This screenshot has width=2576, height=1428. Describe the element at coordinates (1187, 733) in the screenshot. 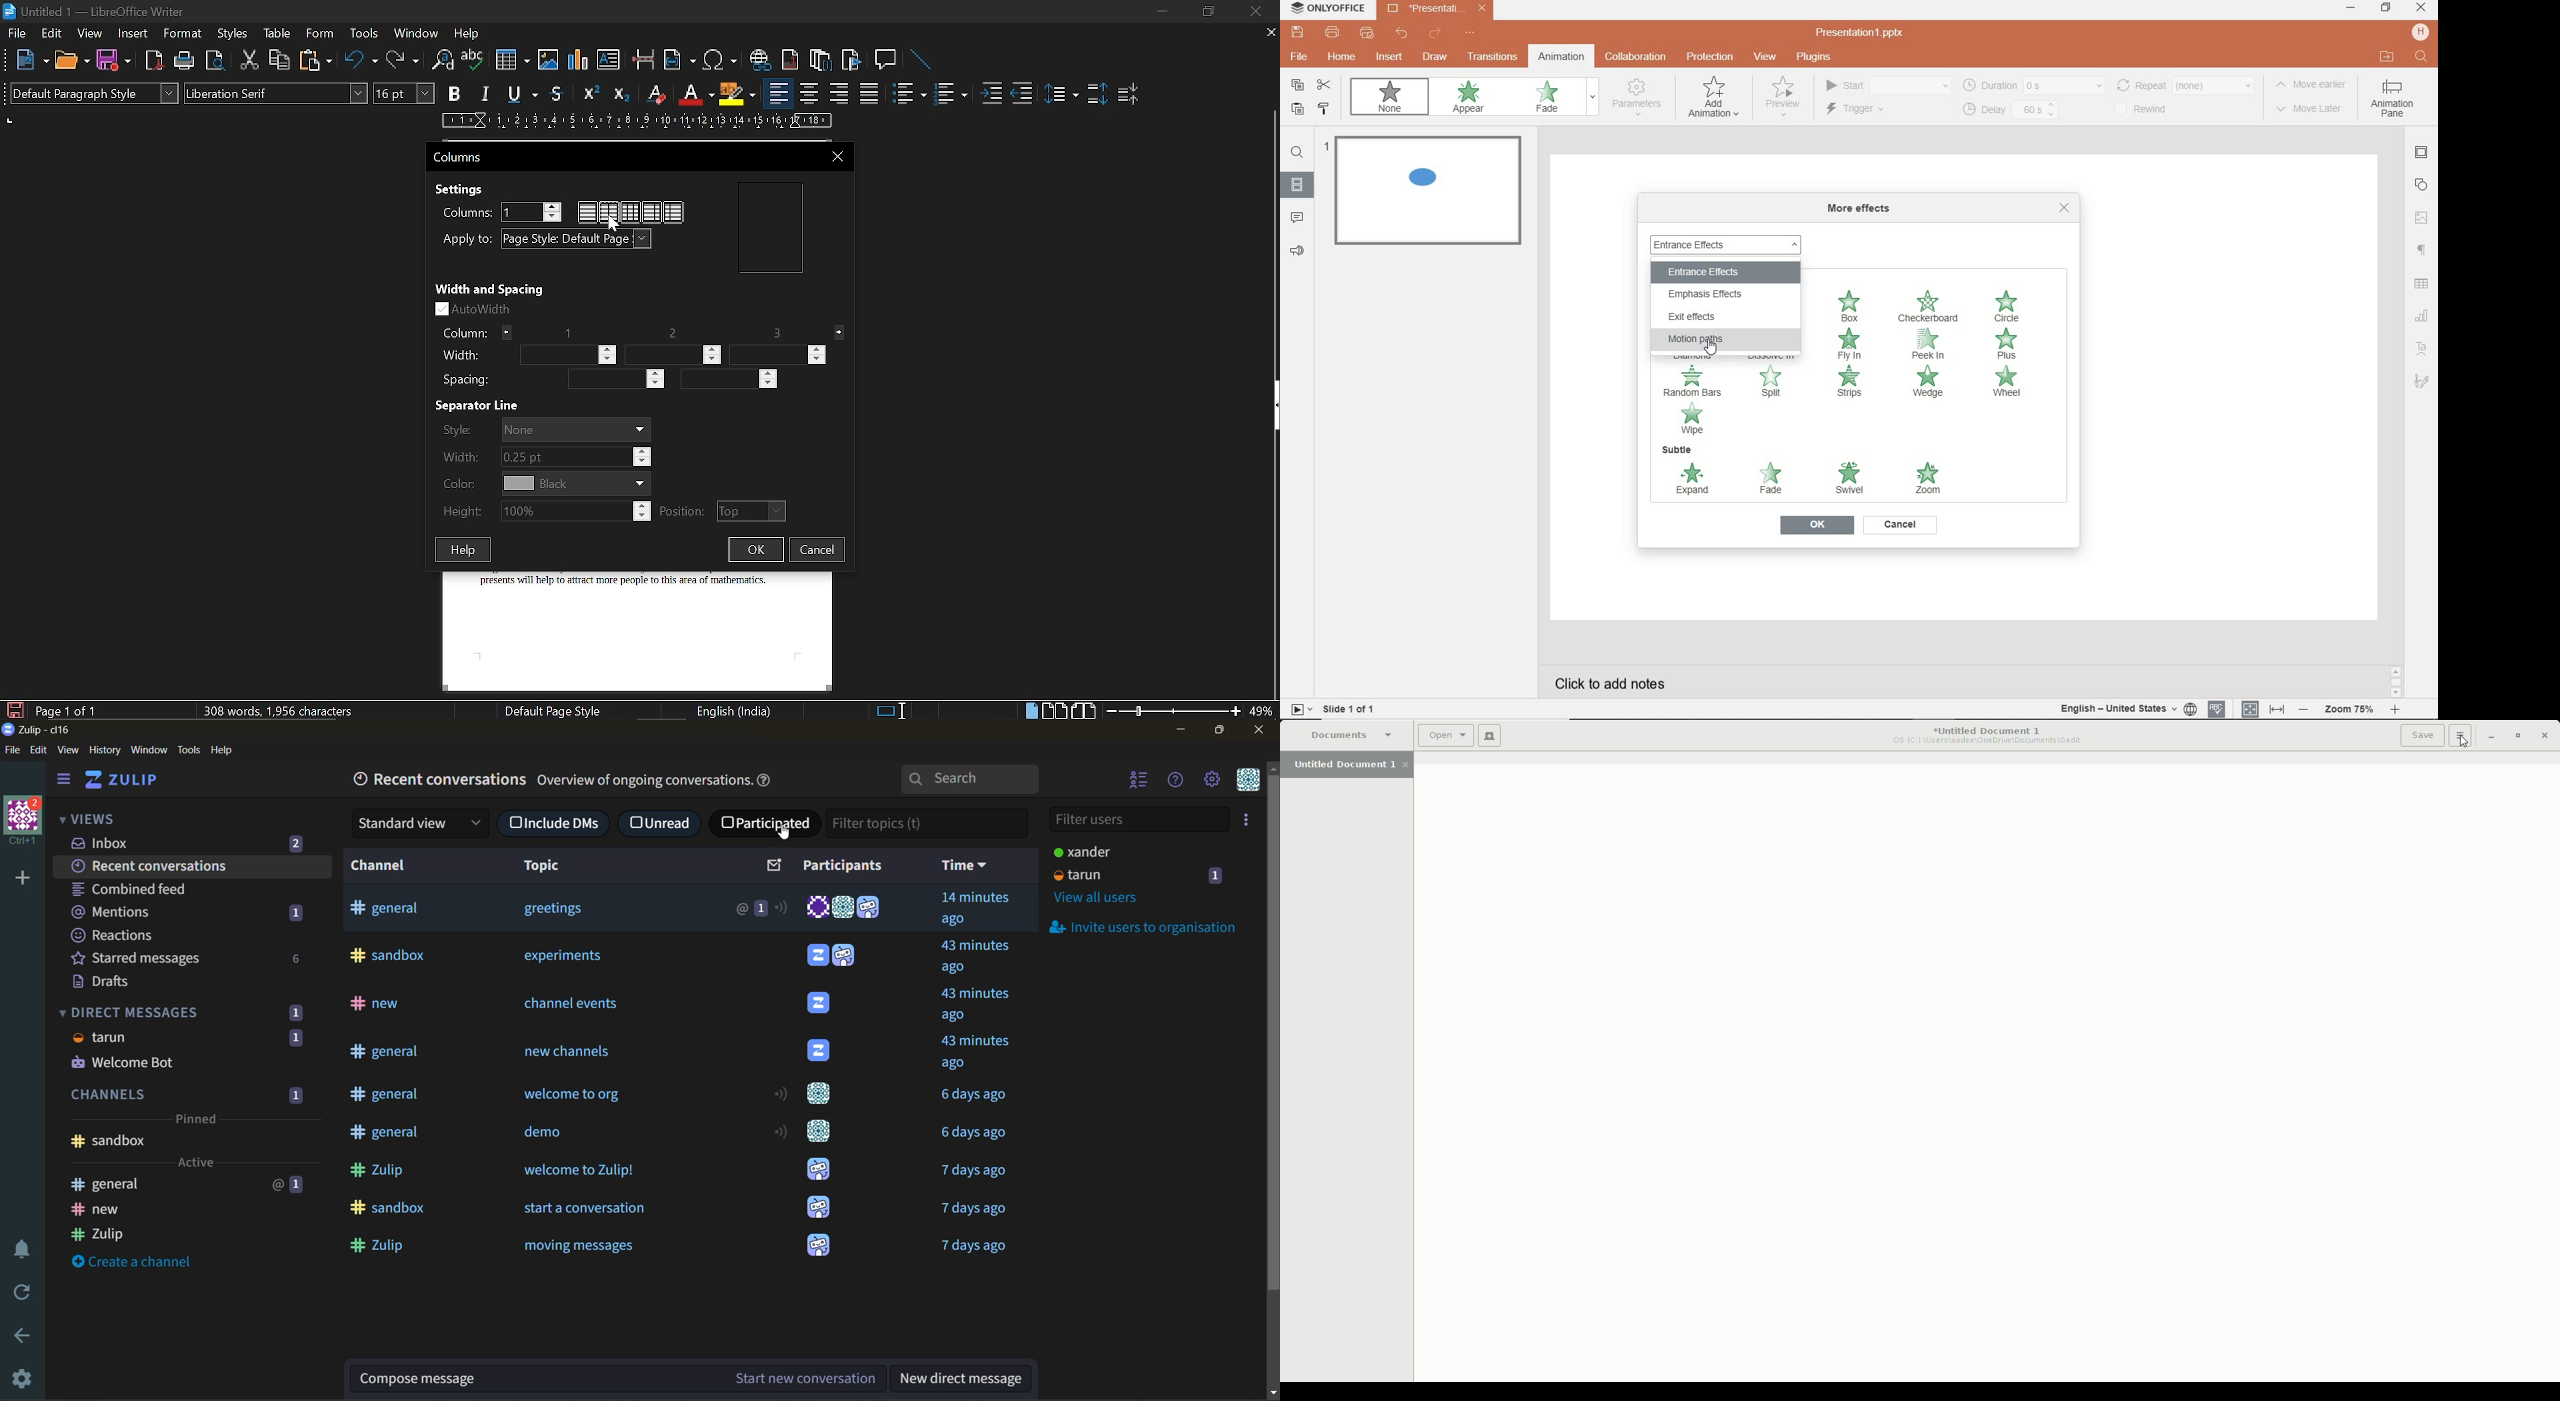

I see `minimize` at that location.